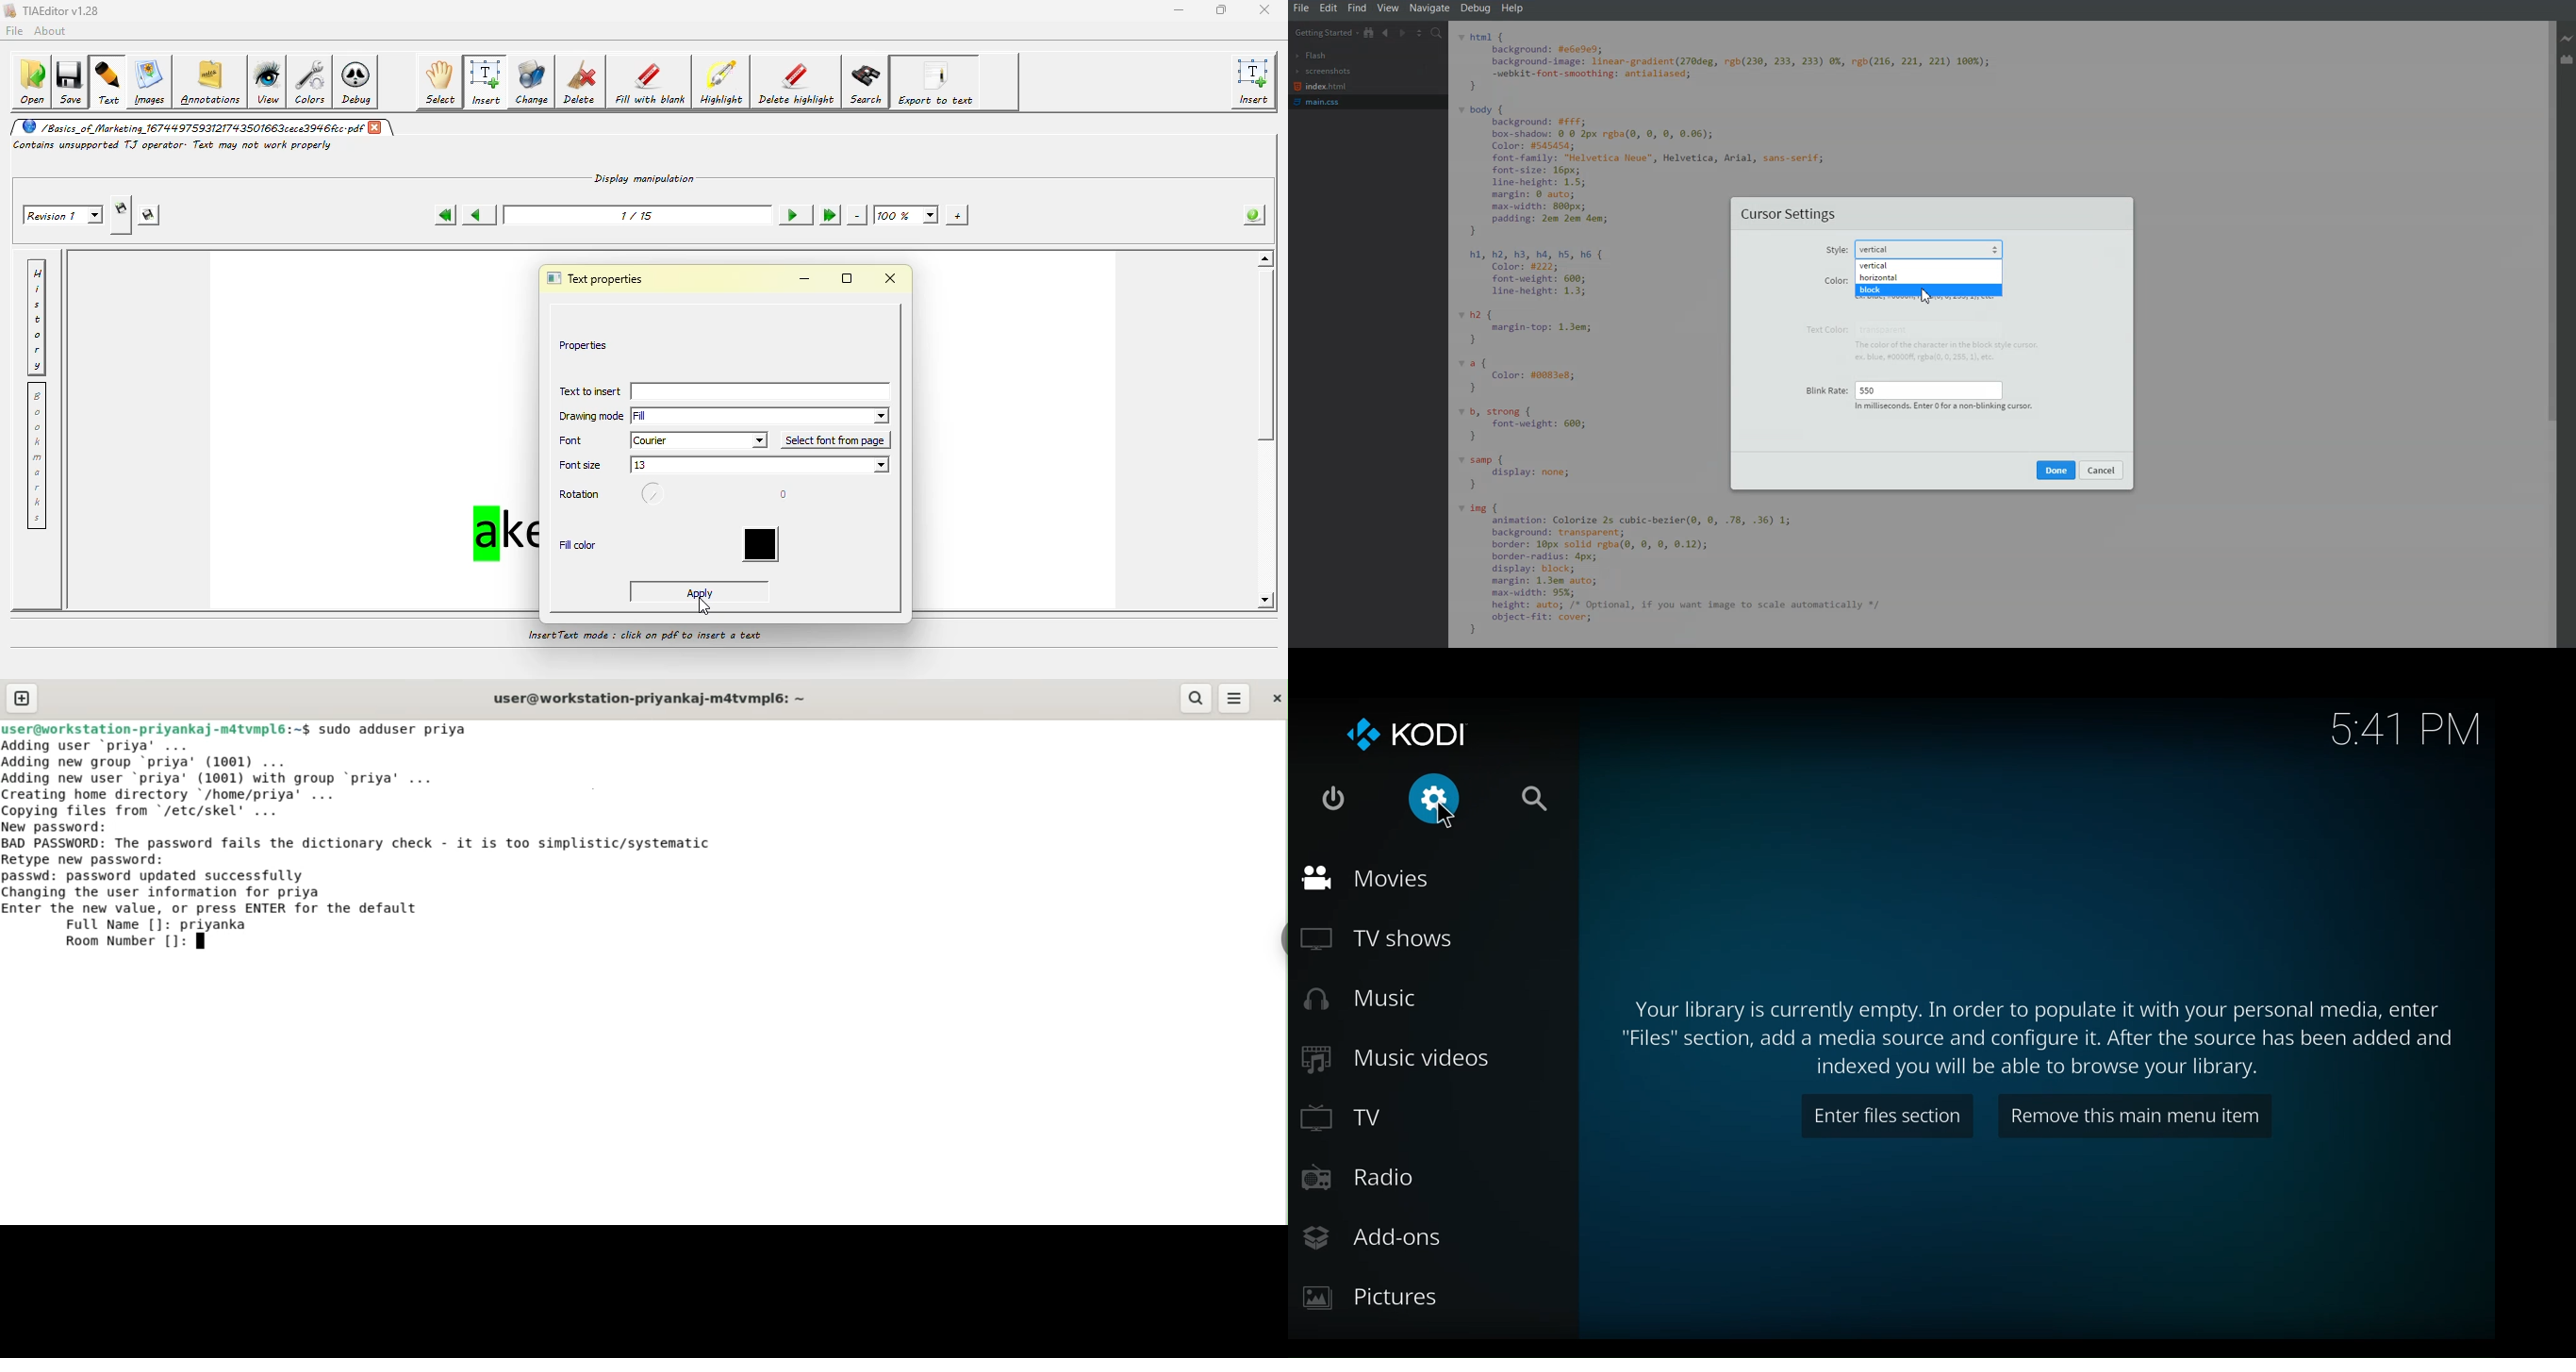 This screenshot has width=2576, height=1372. Describe the element at coordinates (1445, 816) in the screenshot. I see `cursor` at that location.